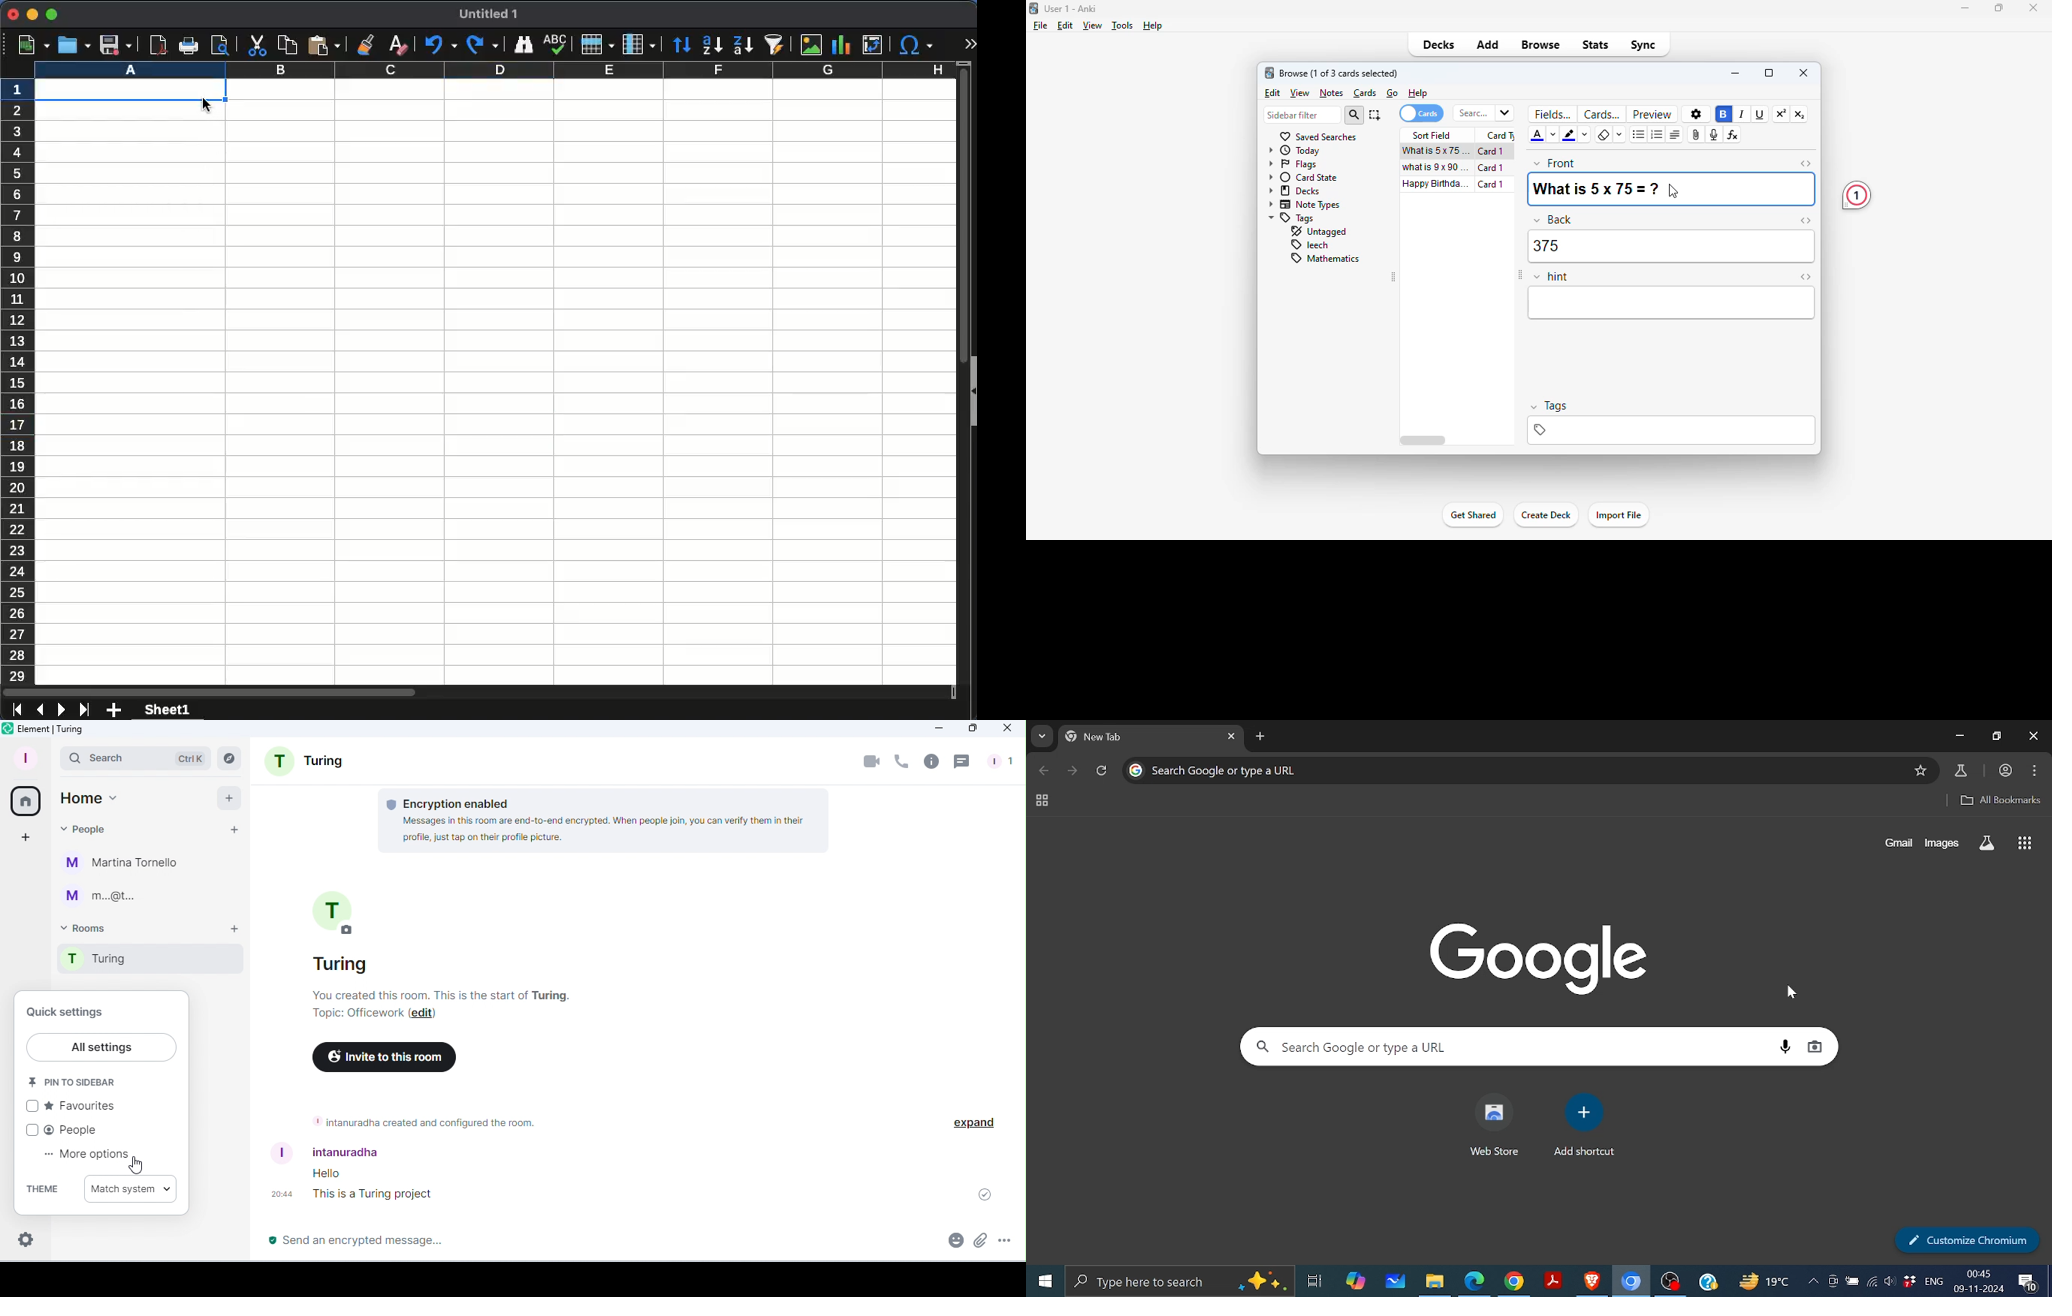  I want to click on Martina Tornello, so click(123, 866).